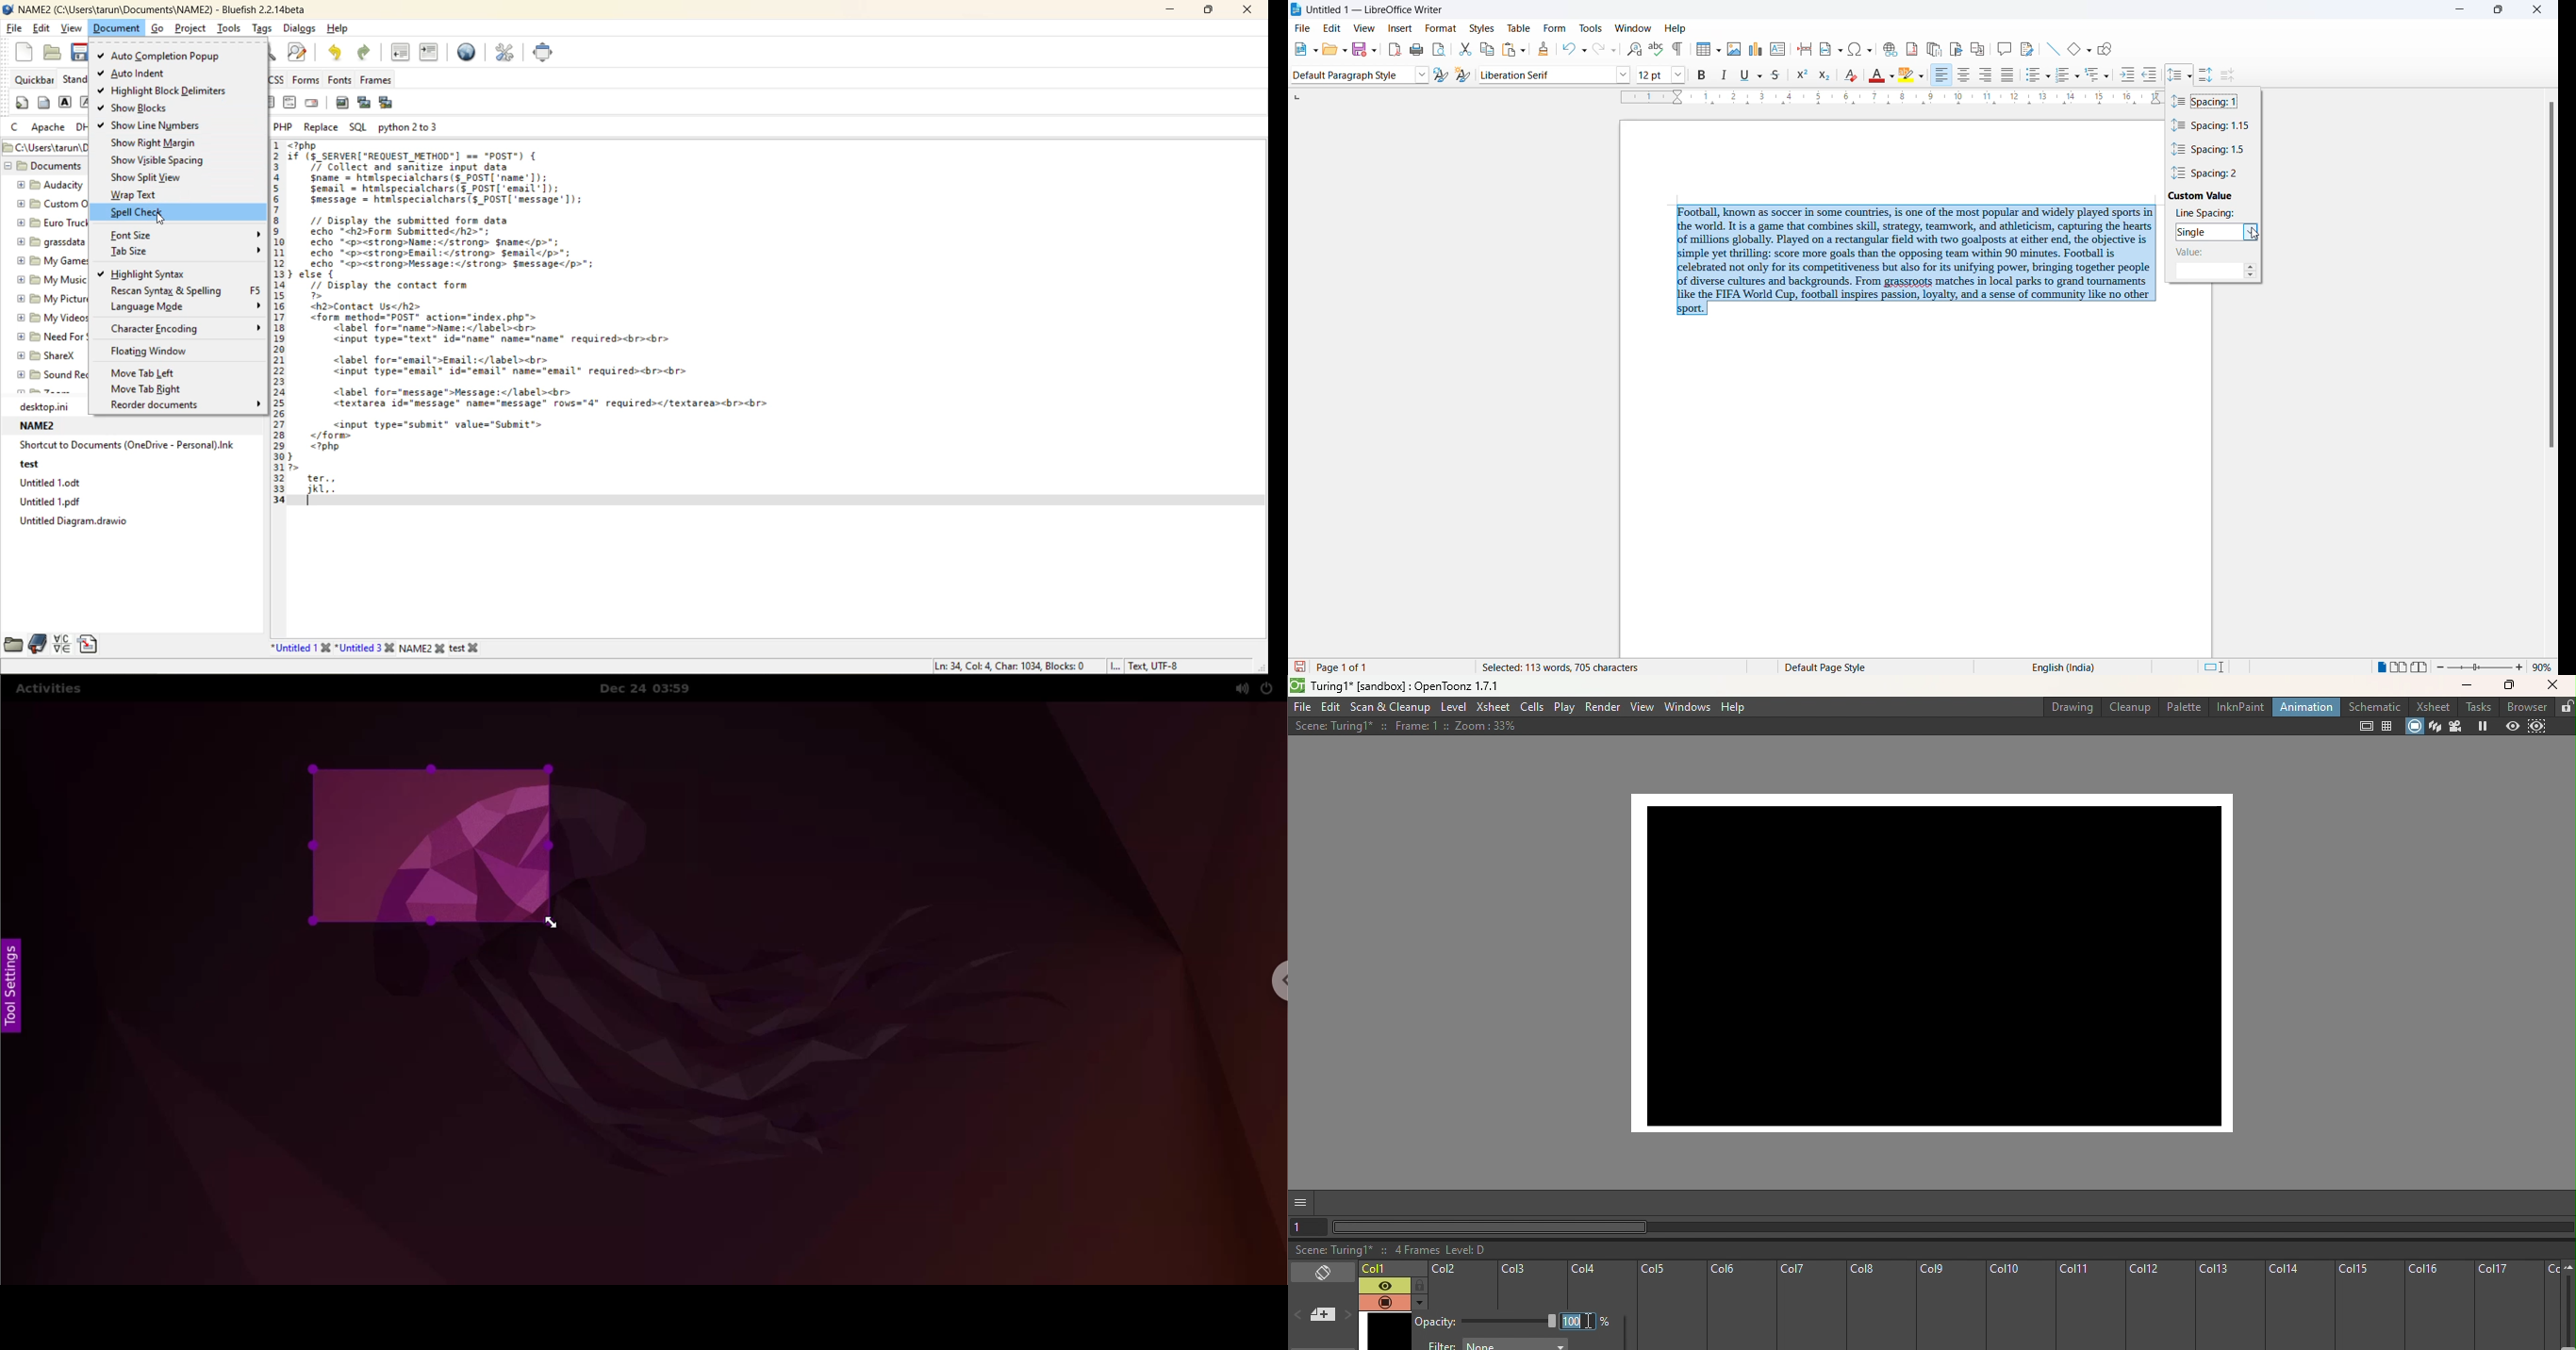  Describe the element at coordinates (2442, 667) in the screenshot. I see `decrease zoom` at that location.